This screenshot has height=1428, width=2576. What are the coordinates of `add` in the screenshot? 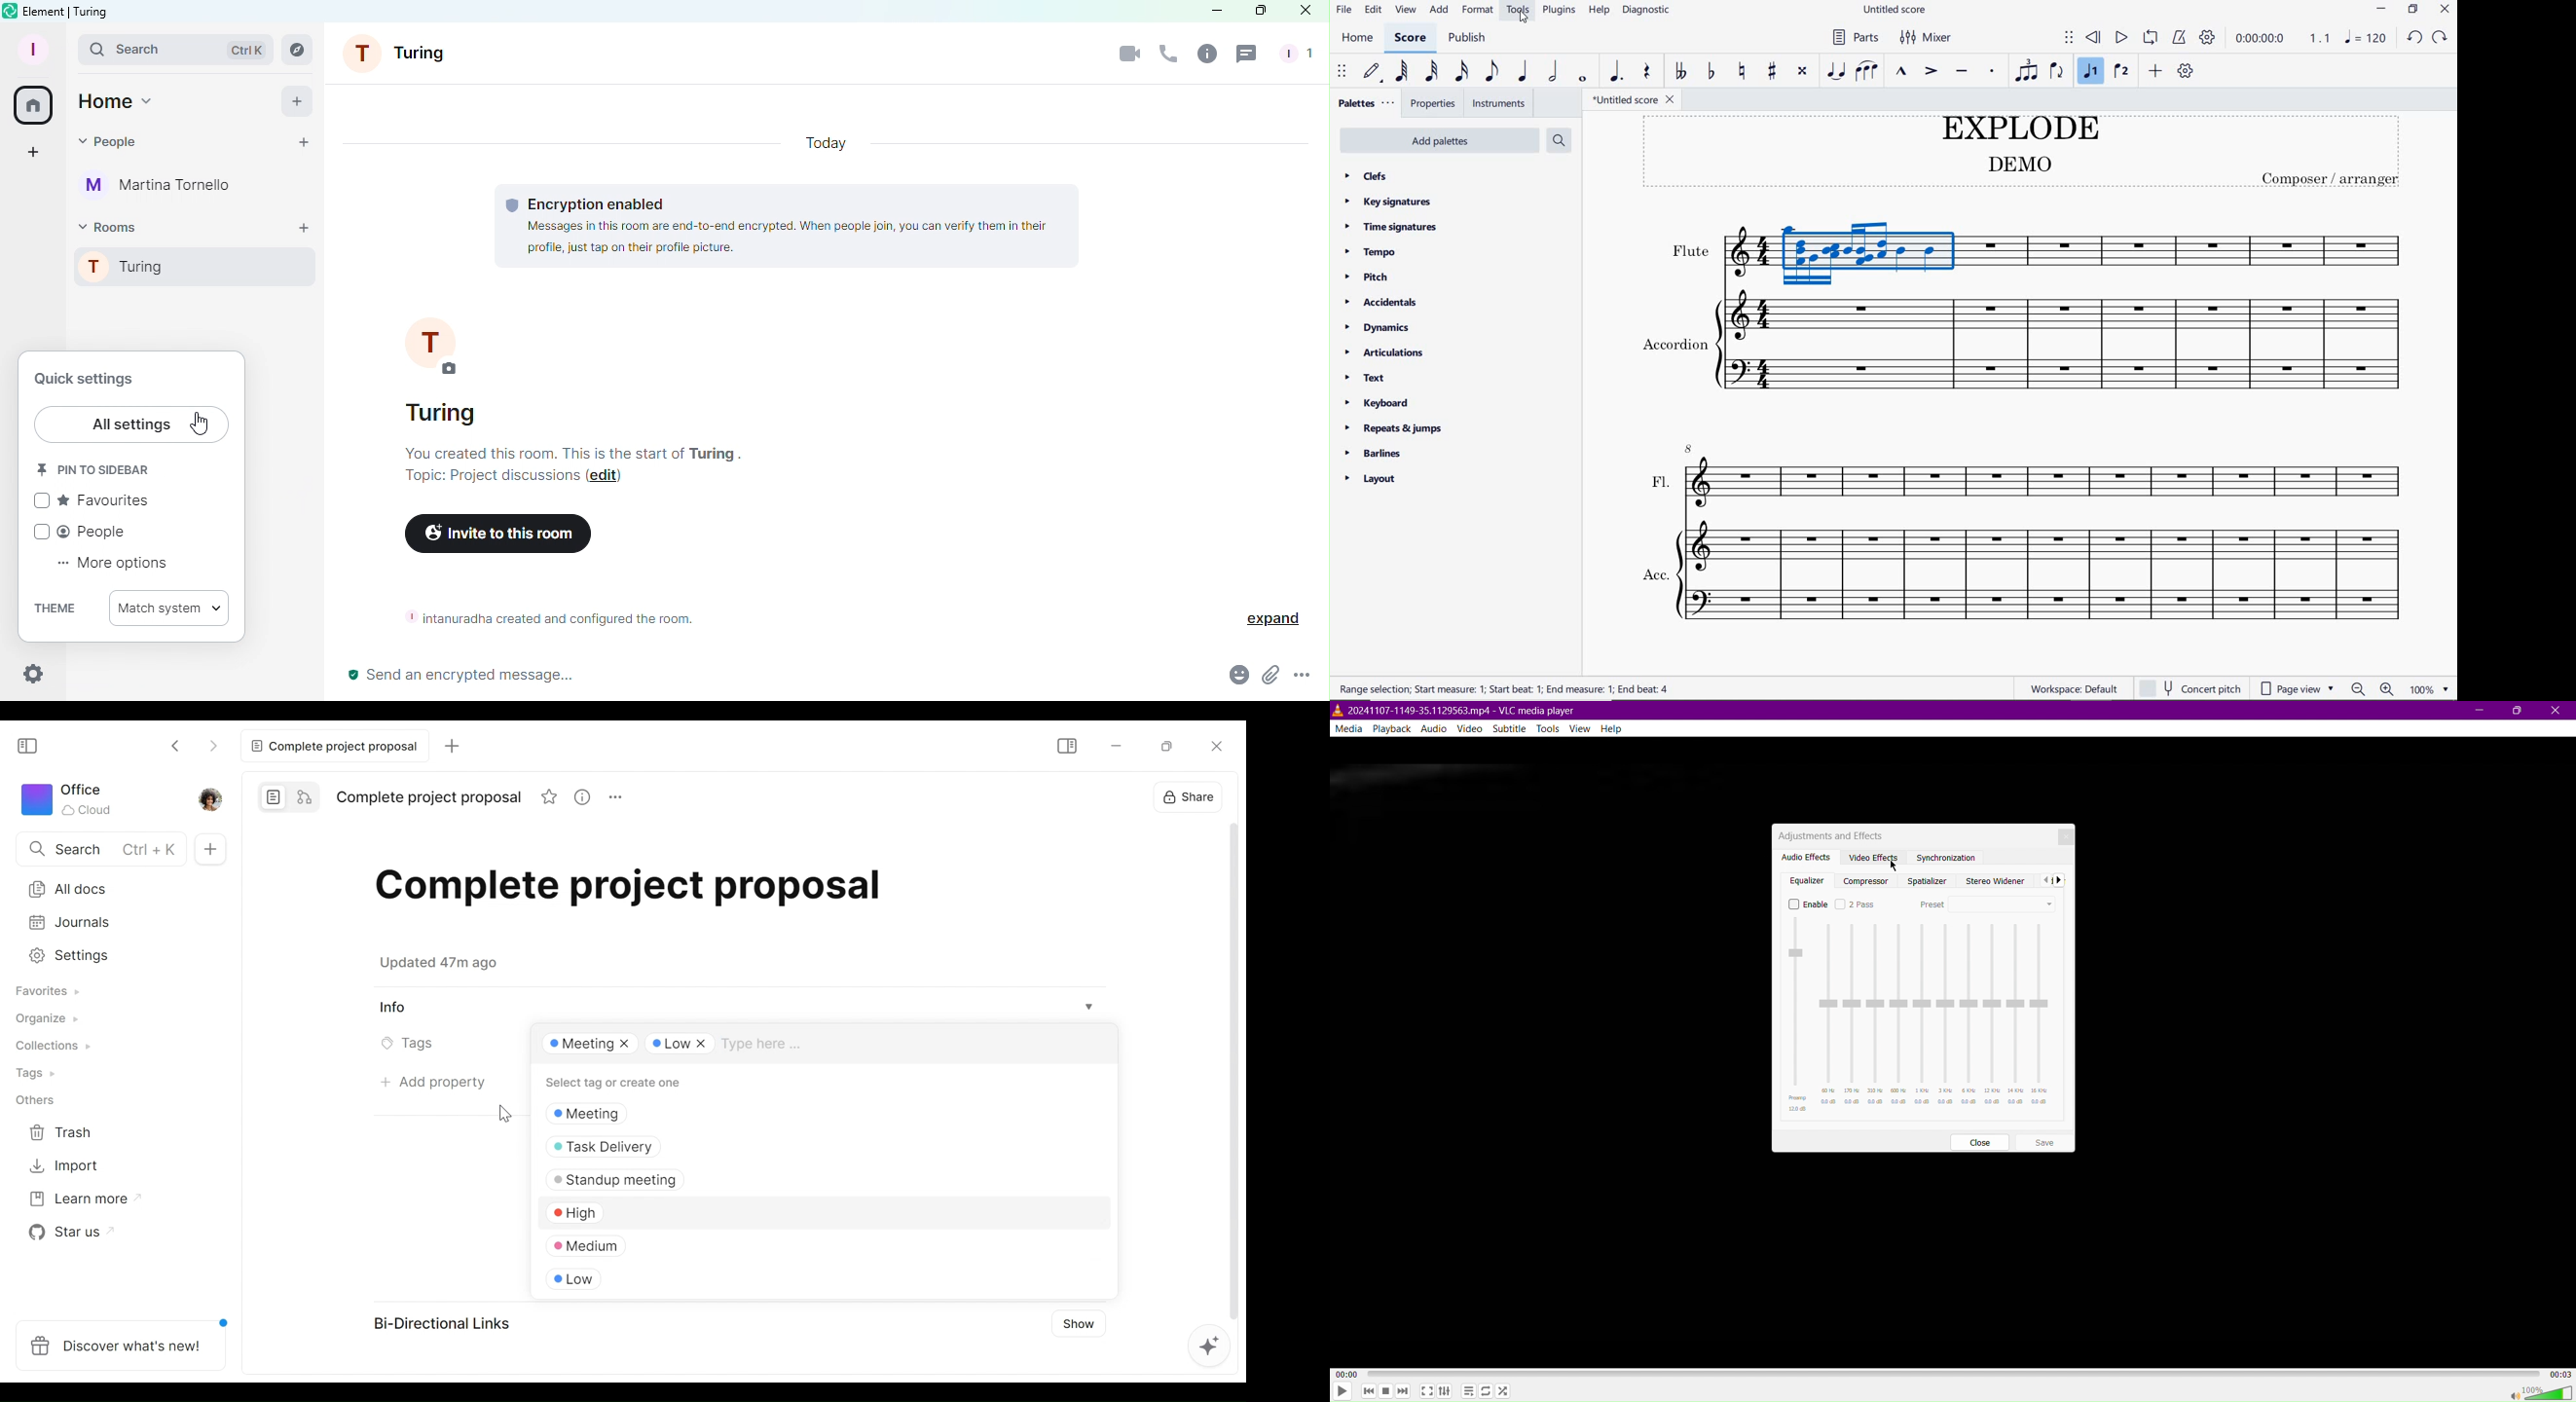 It's located at (2156, 73).